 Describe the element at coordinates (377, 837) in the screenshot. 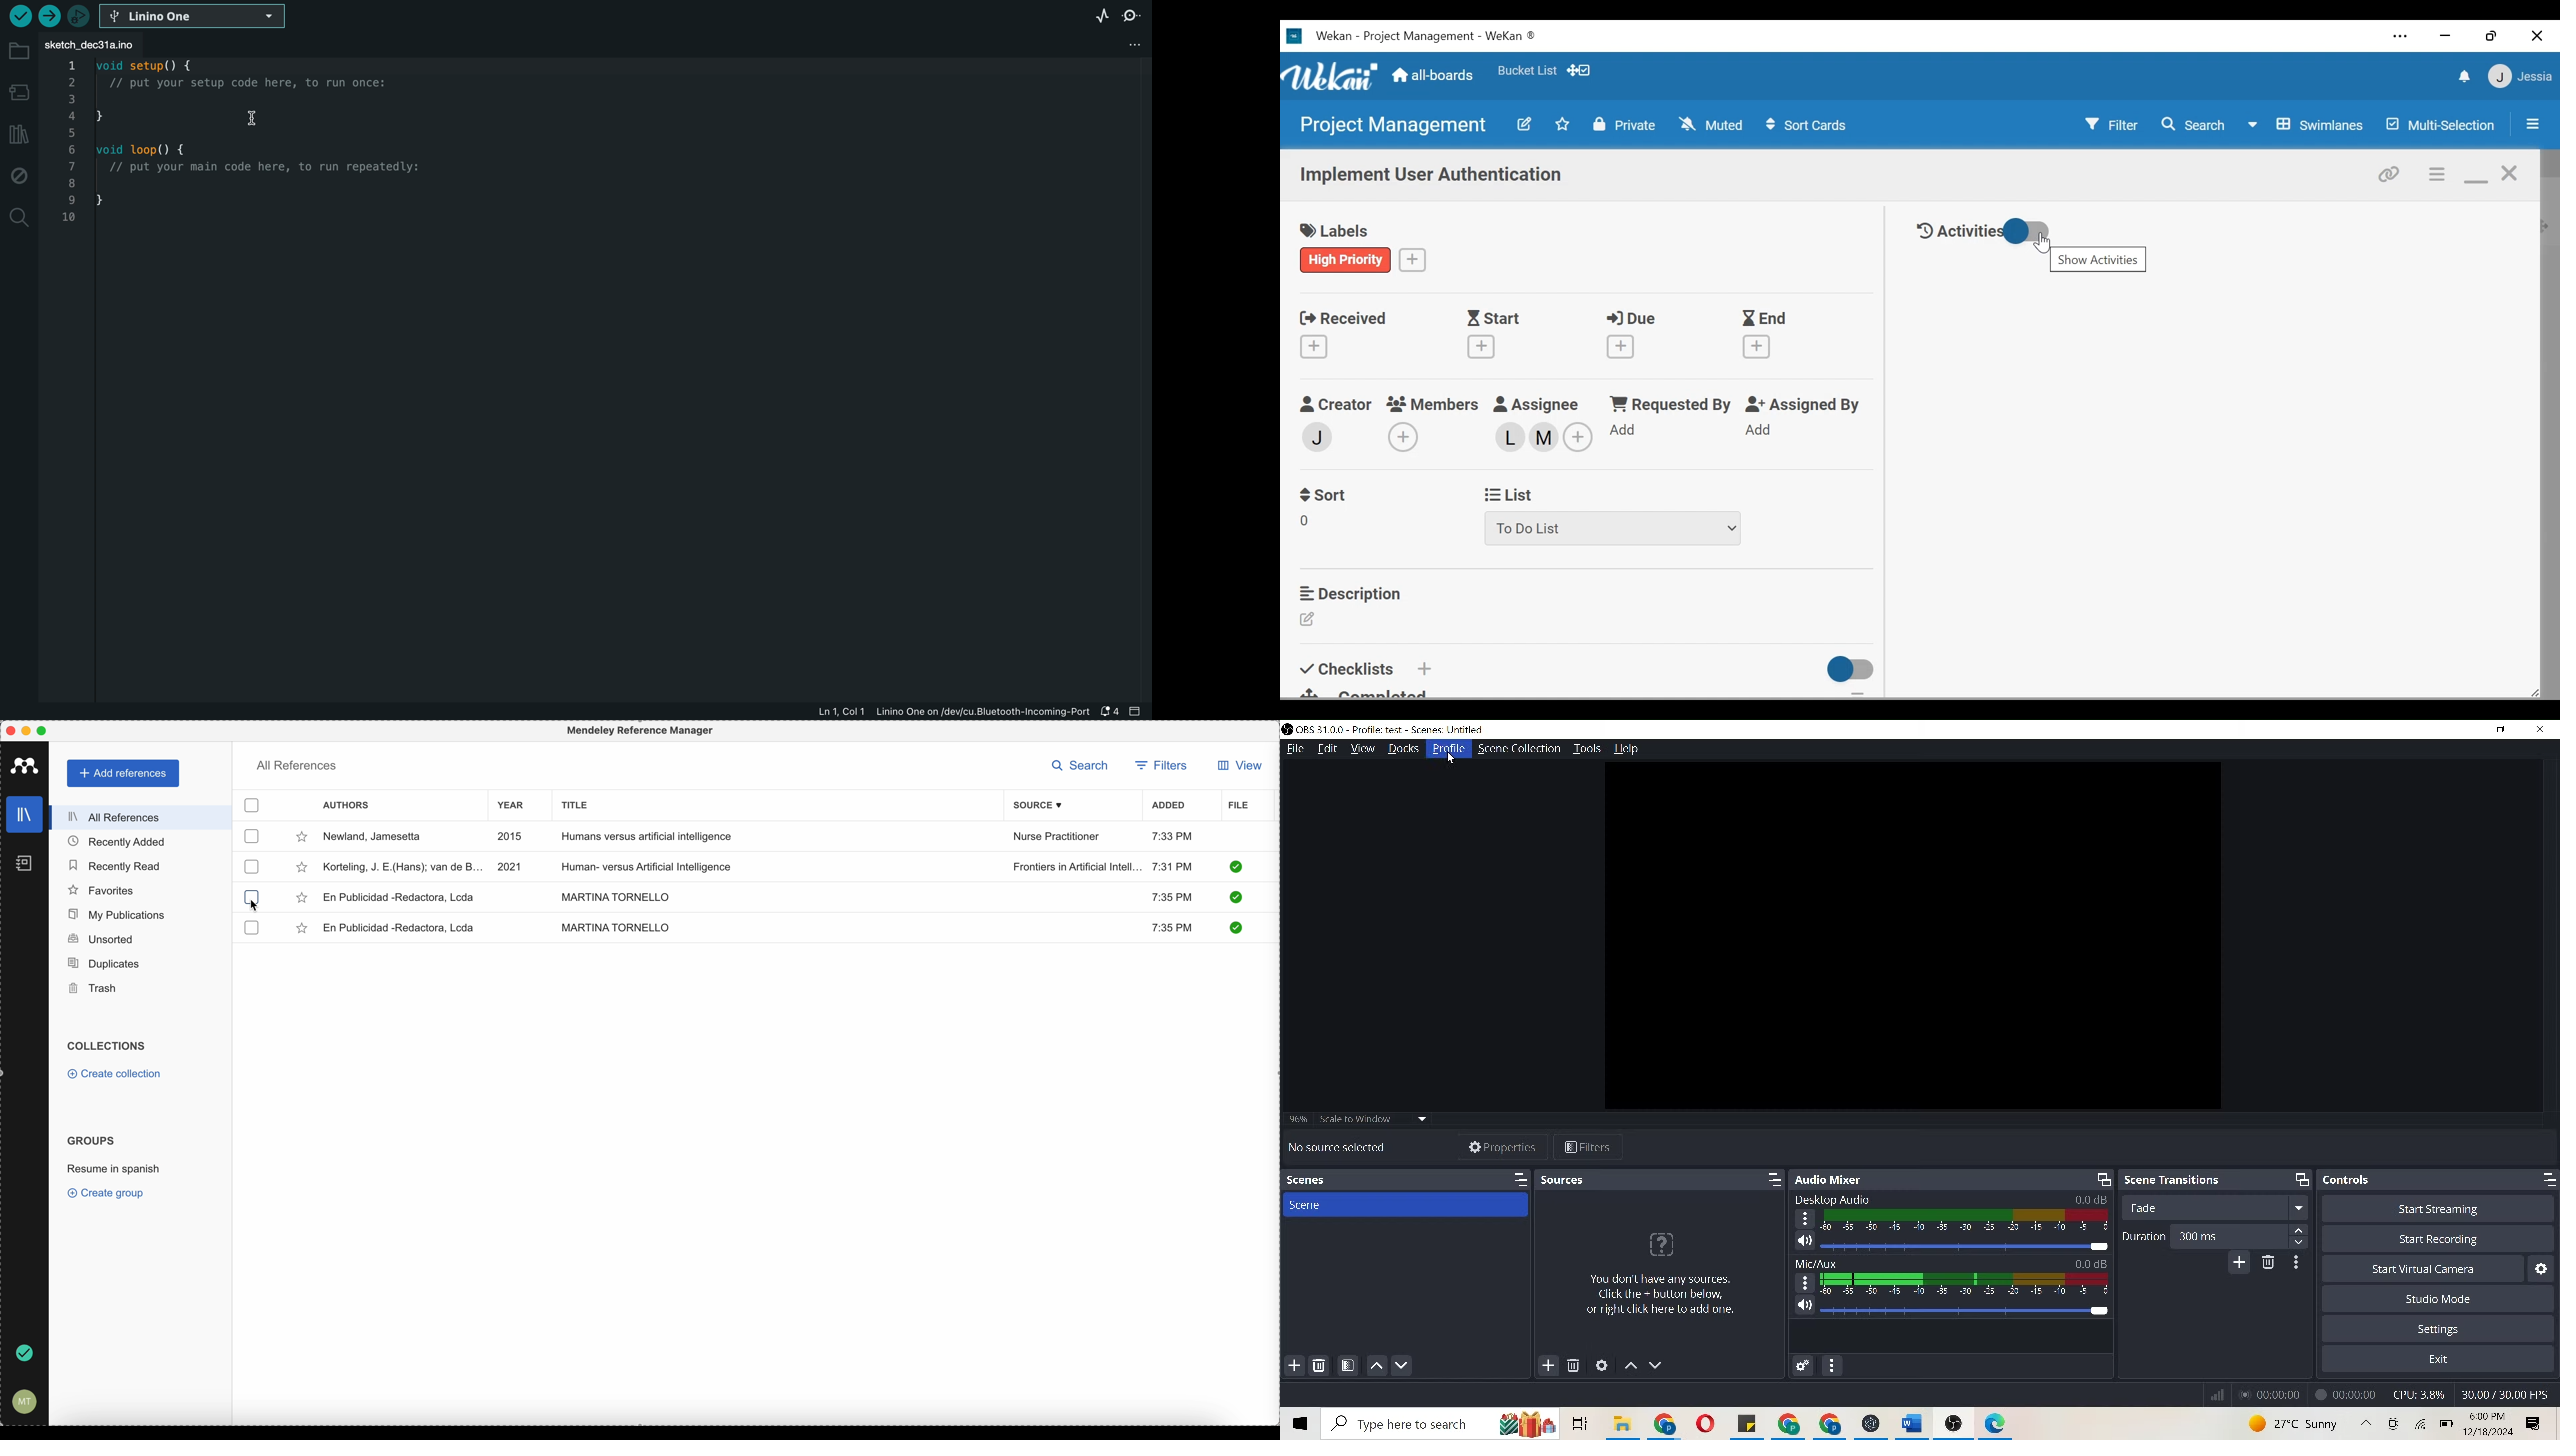

I see `Newland, Jamesetta` at that location.